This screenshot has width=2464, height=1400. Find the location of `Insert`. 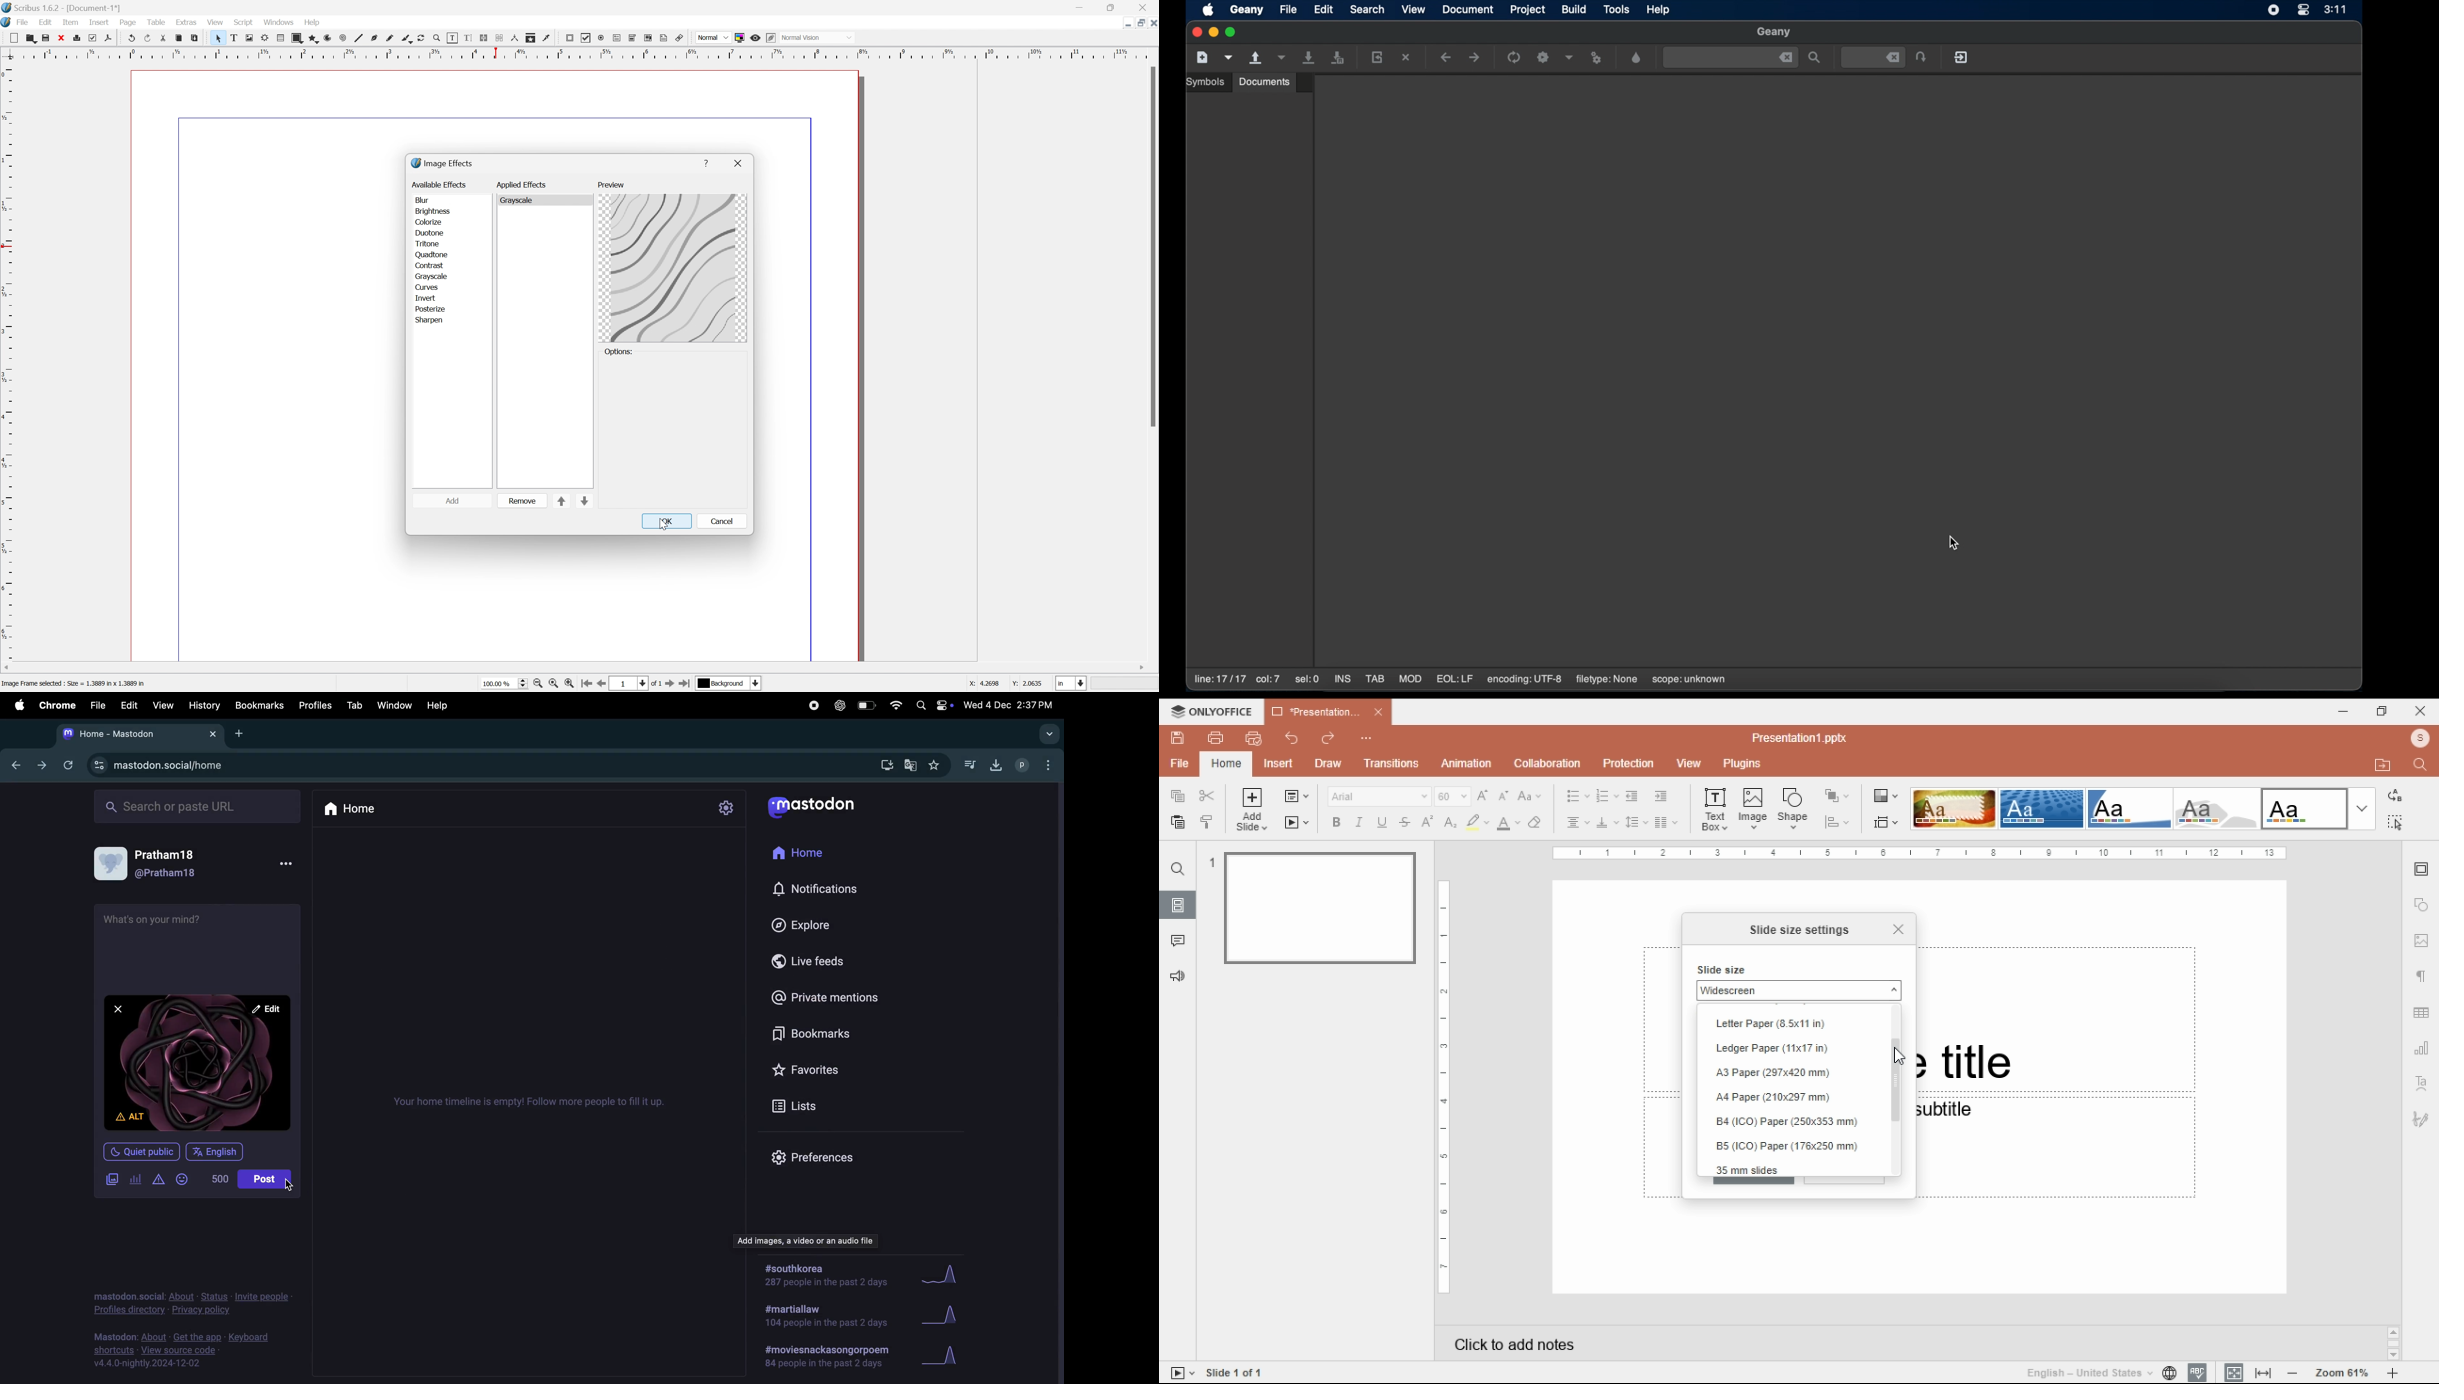

Insert is located at coordinates (98, 22).